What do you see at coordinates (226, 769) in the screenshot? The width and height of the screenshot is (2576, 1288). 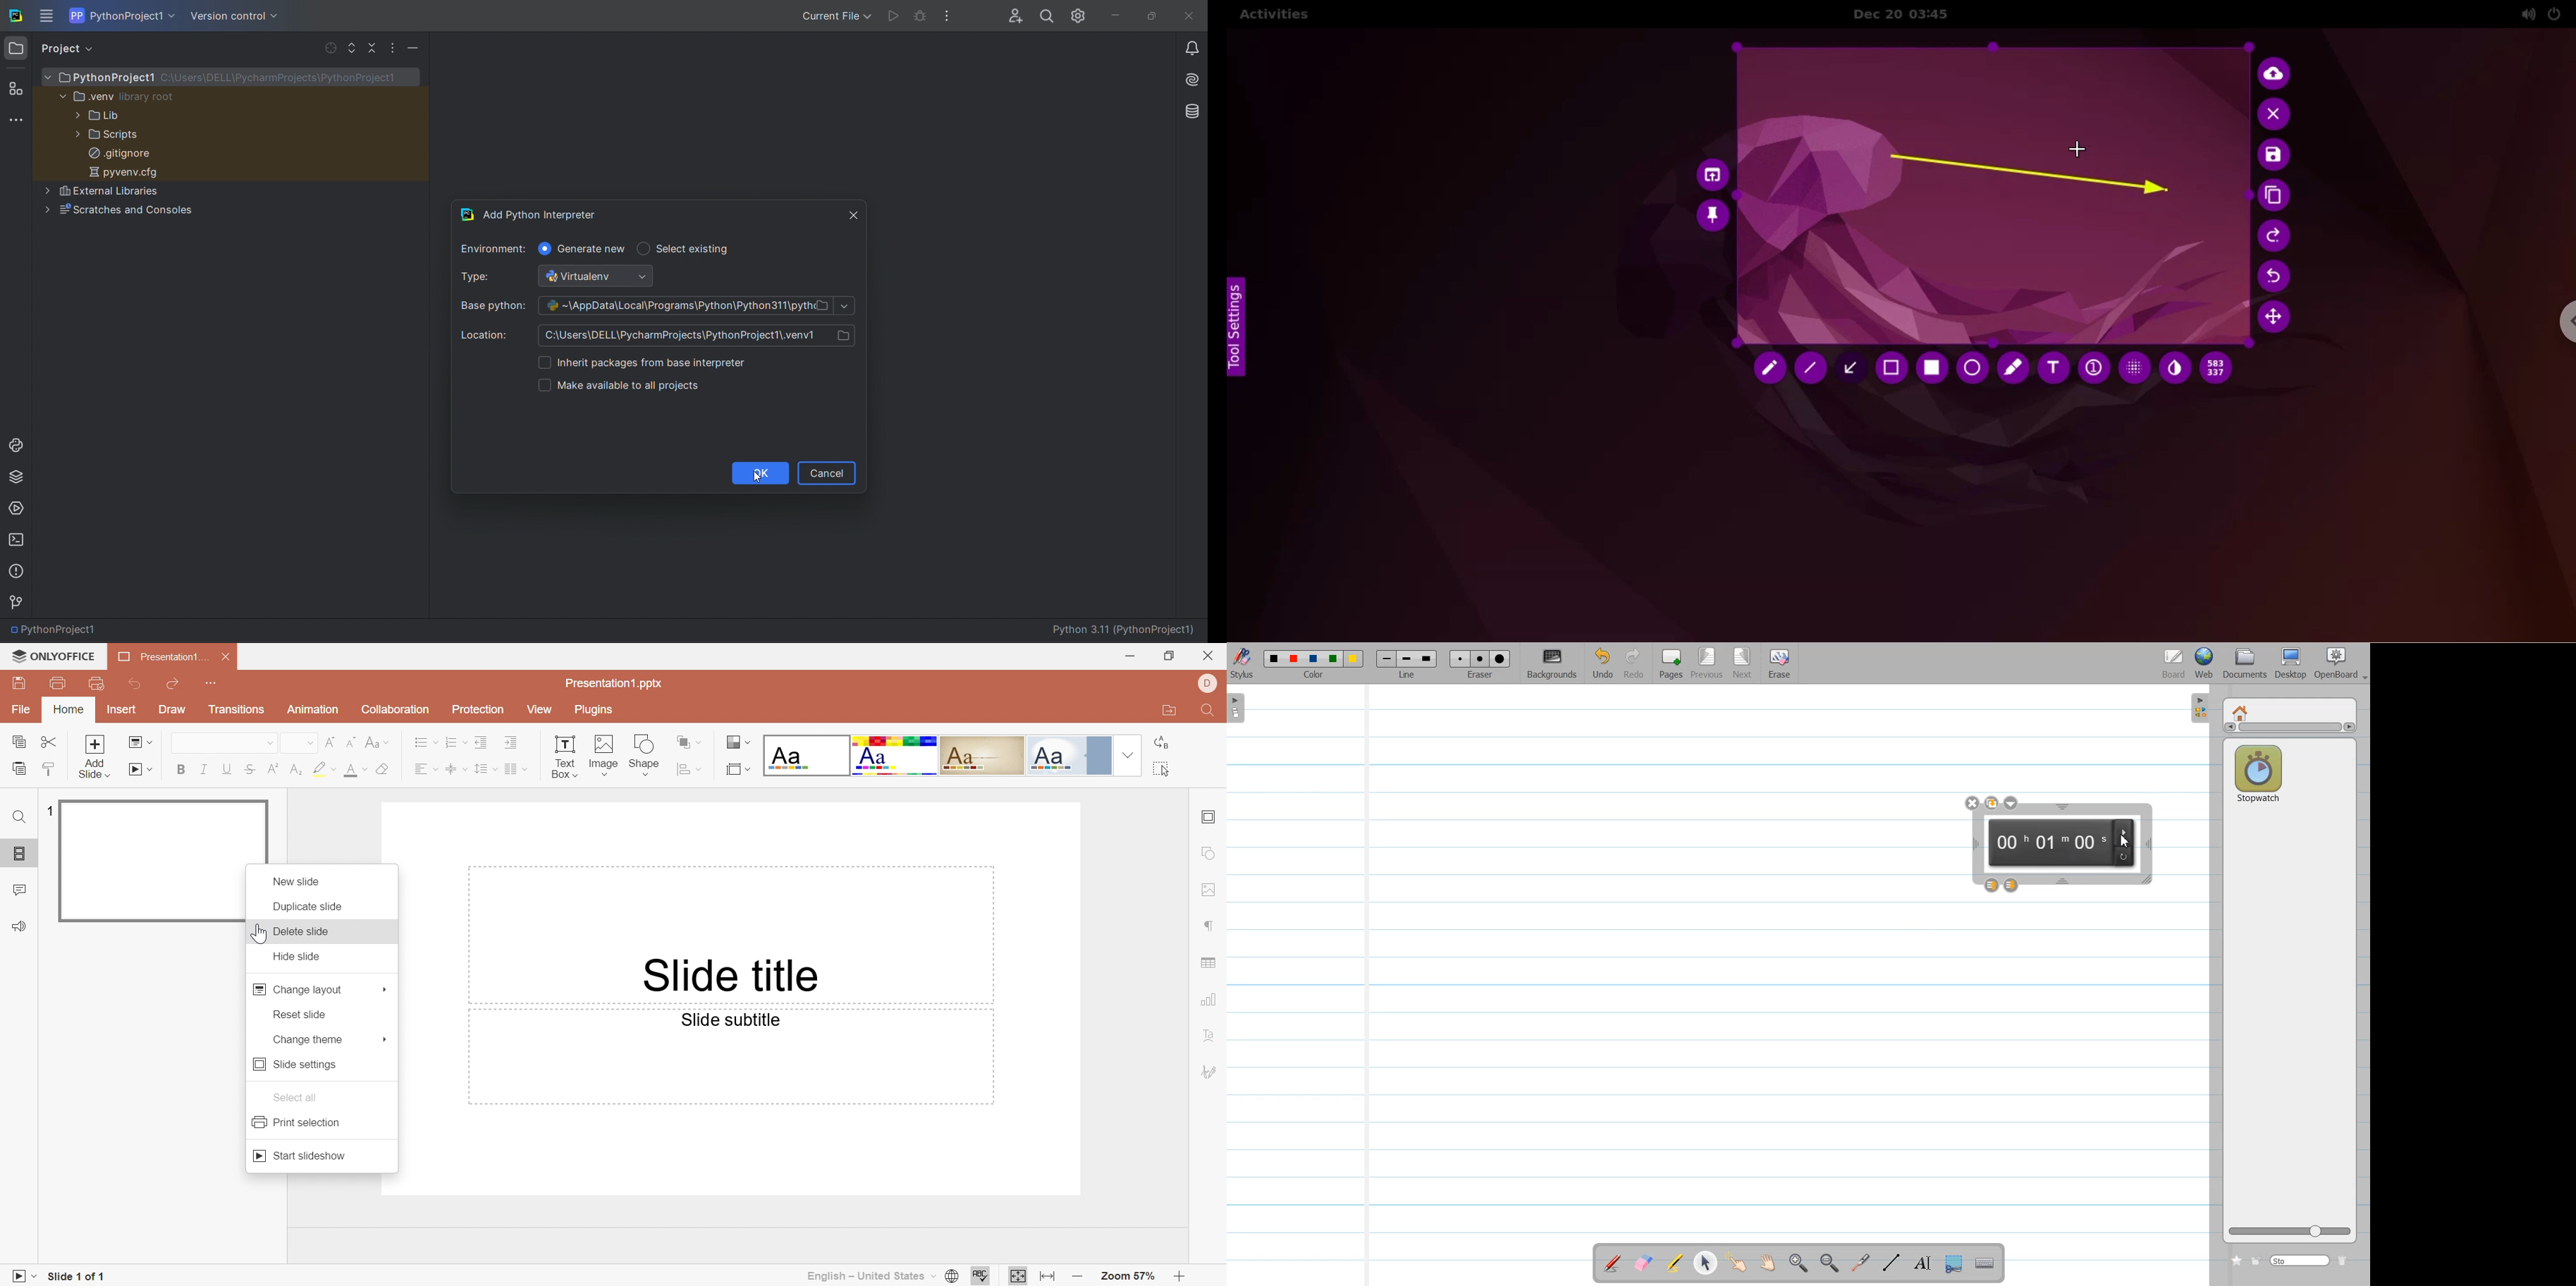 I see `Underline` at bounding box center [226, 769].